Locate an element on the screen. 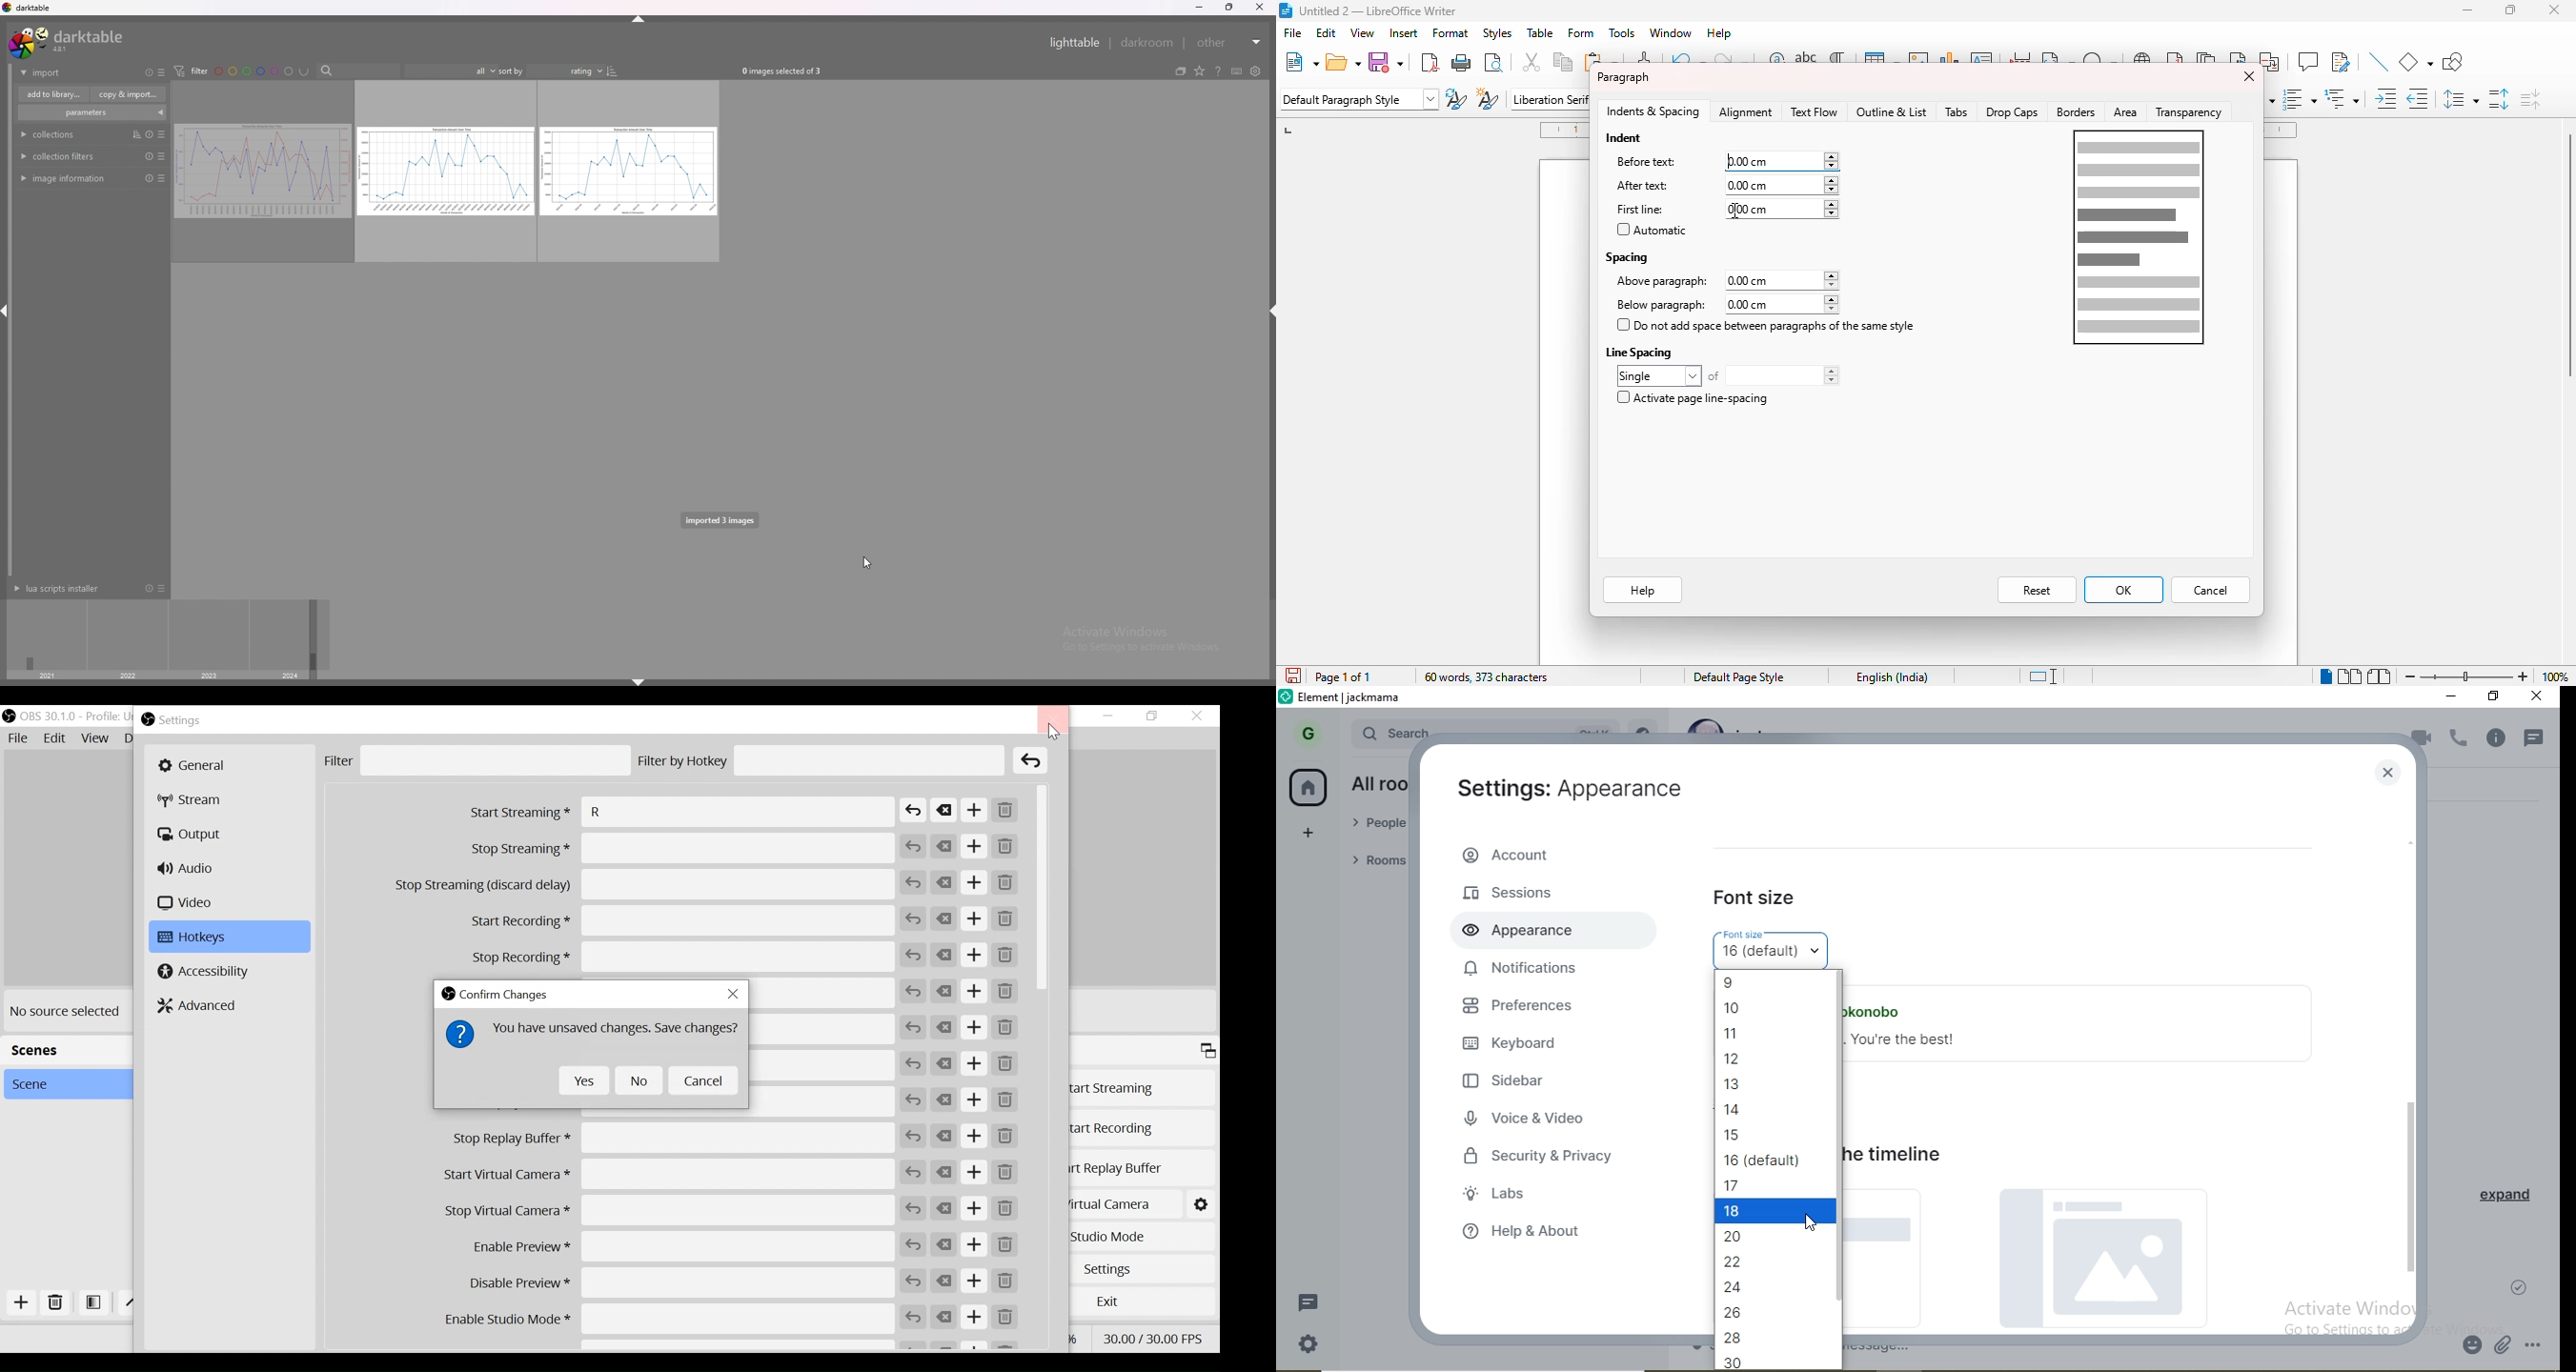 The width and height of the screenshot is (2576, 1372). Remove is located at coordinates (1006, 1282).